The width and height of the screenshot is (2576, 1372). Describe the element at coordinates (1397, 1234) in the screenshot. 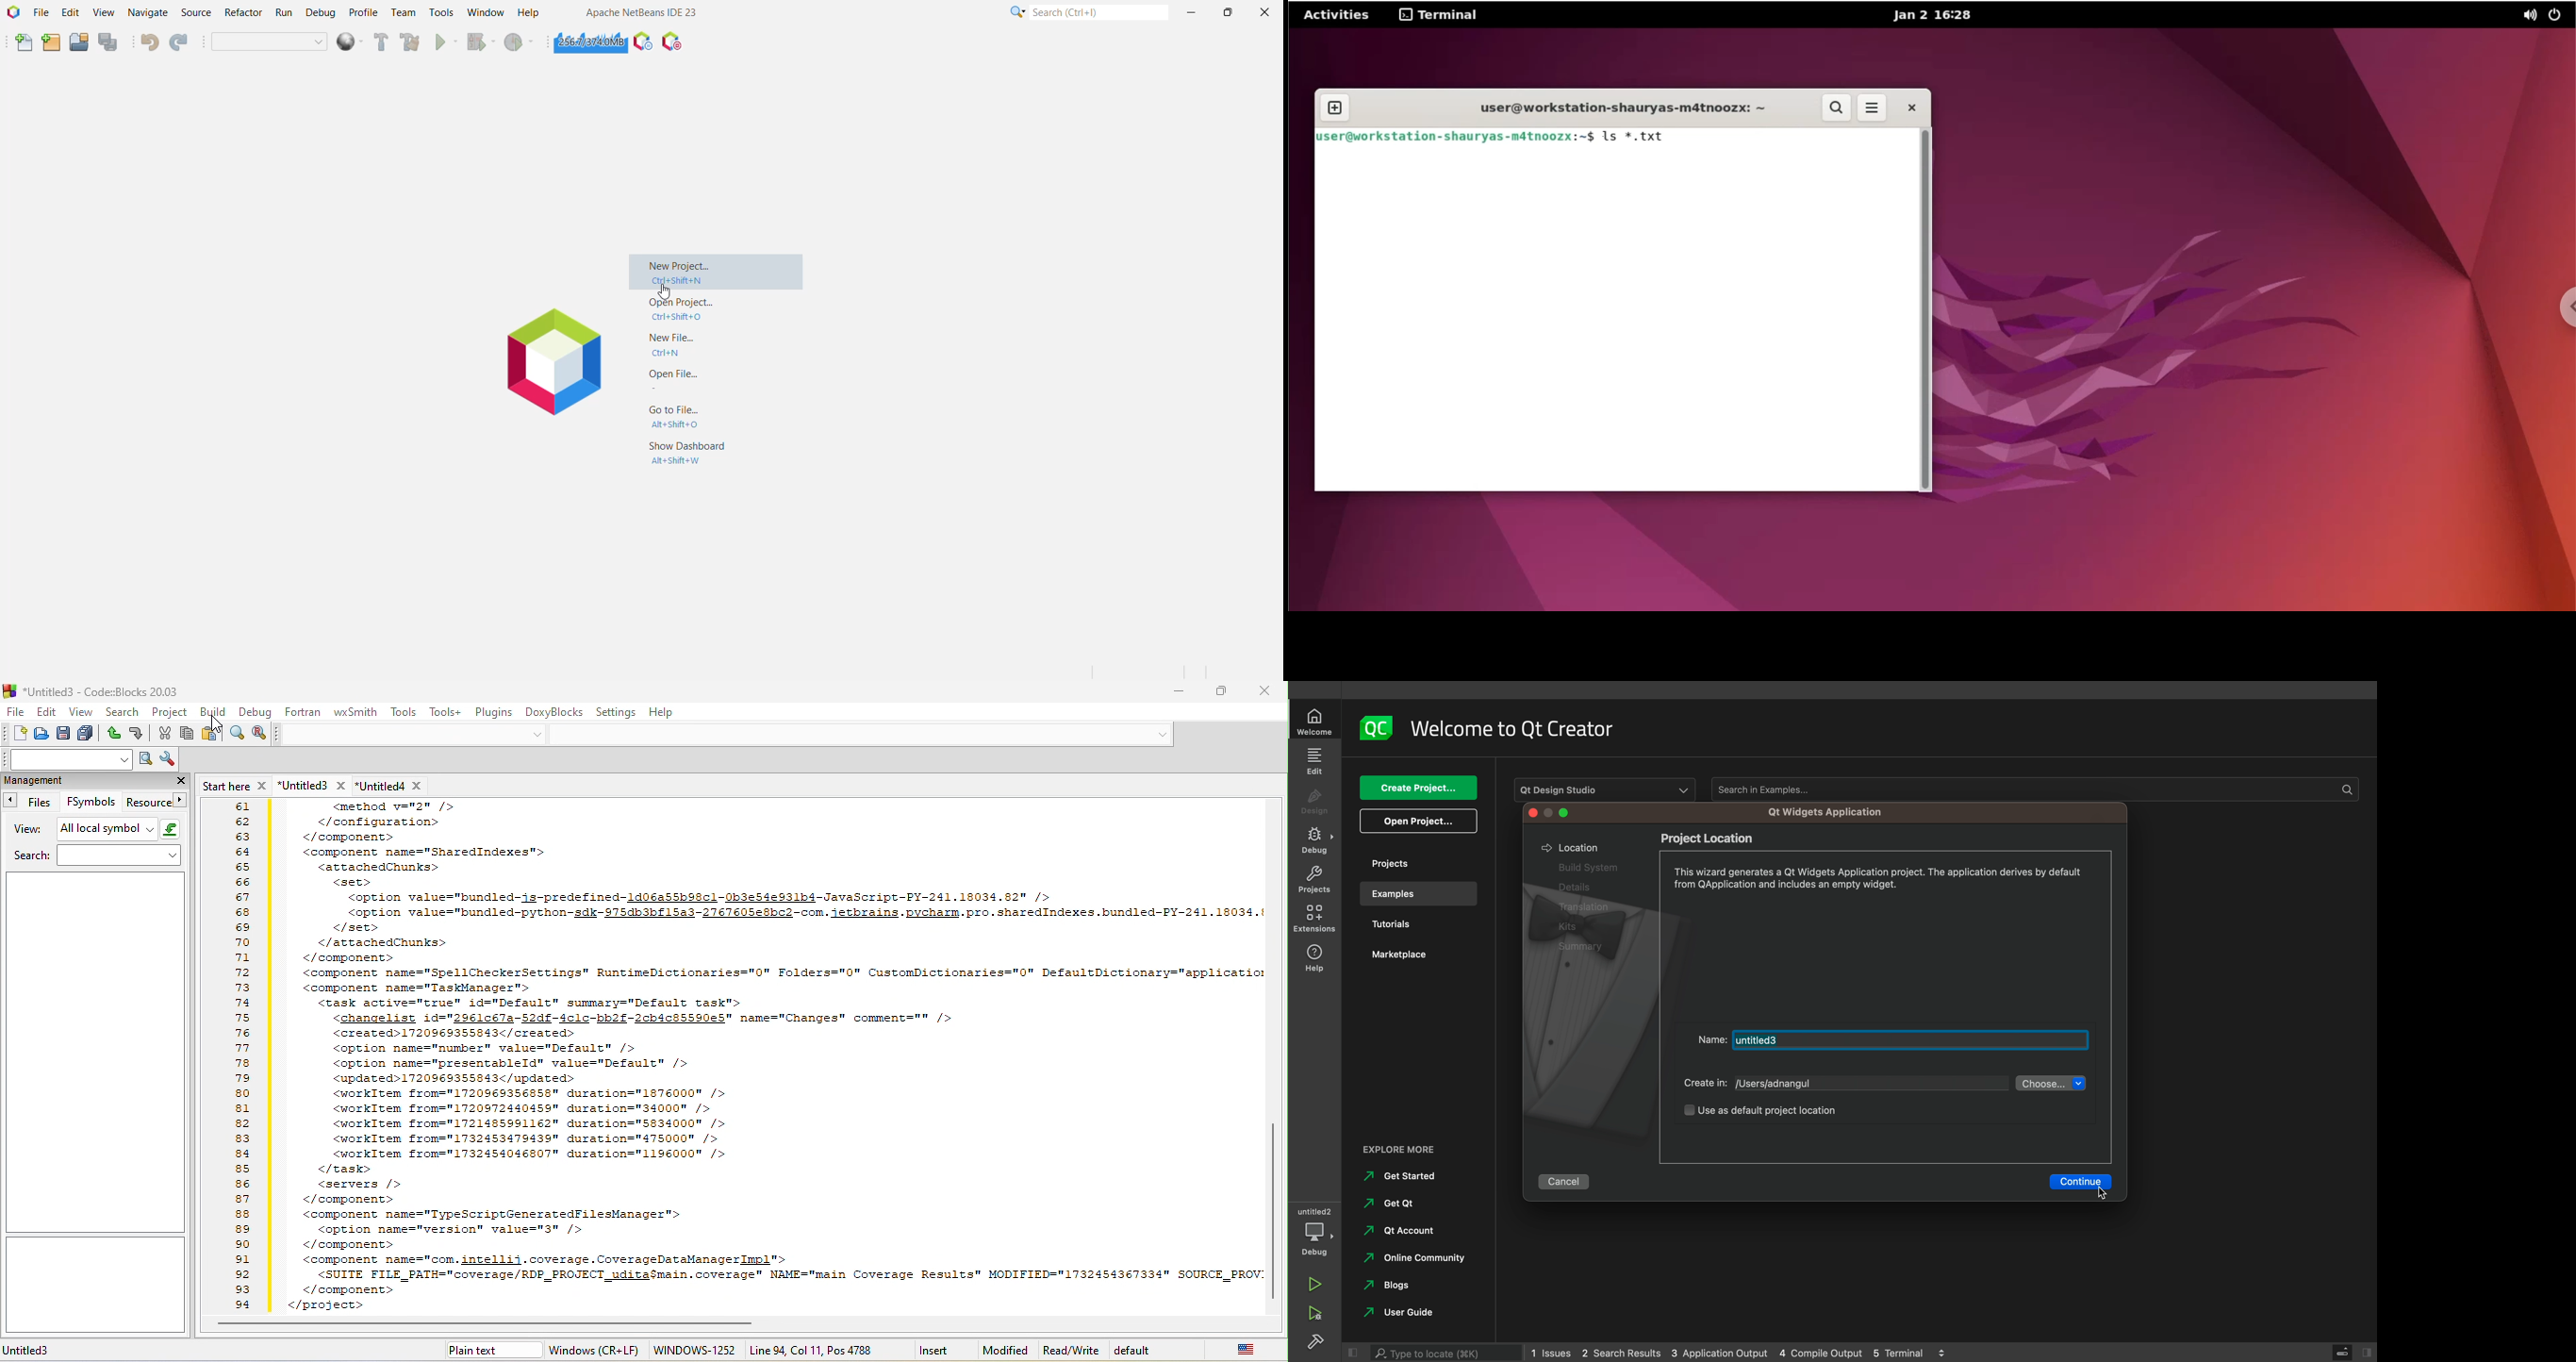

I see `` at that location.